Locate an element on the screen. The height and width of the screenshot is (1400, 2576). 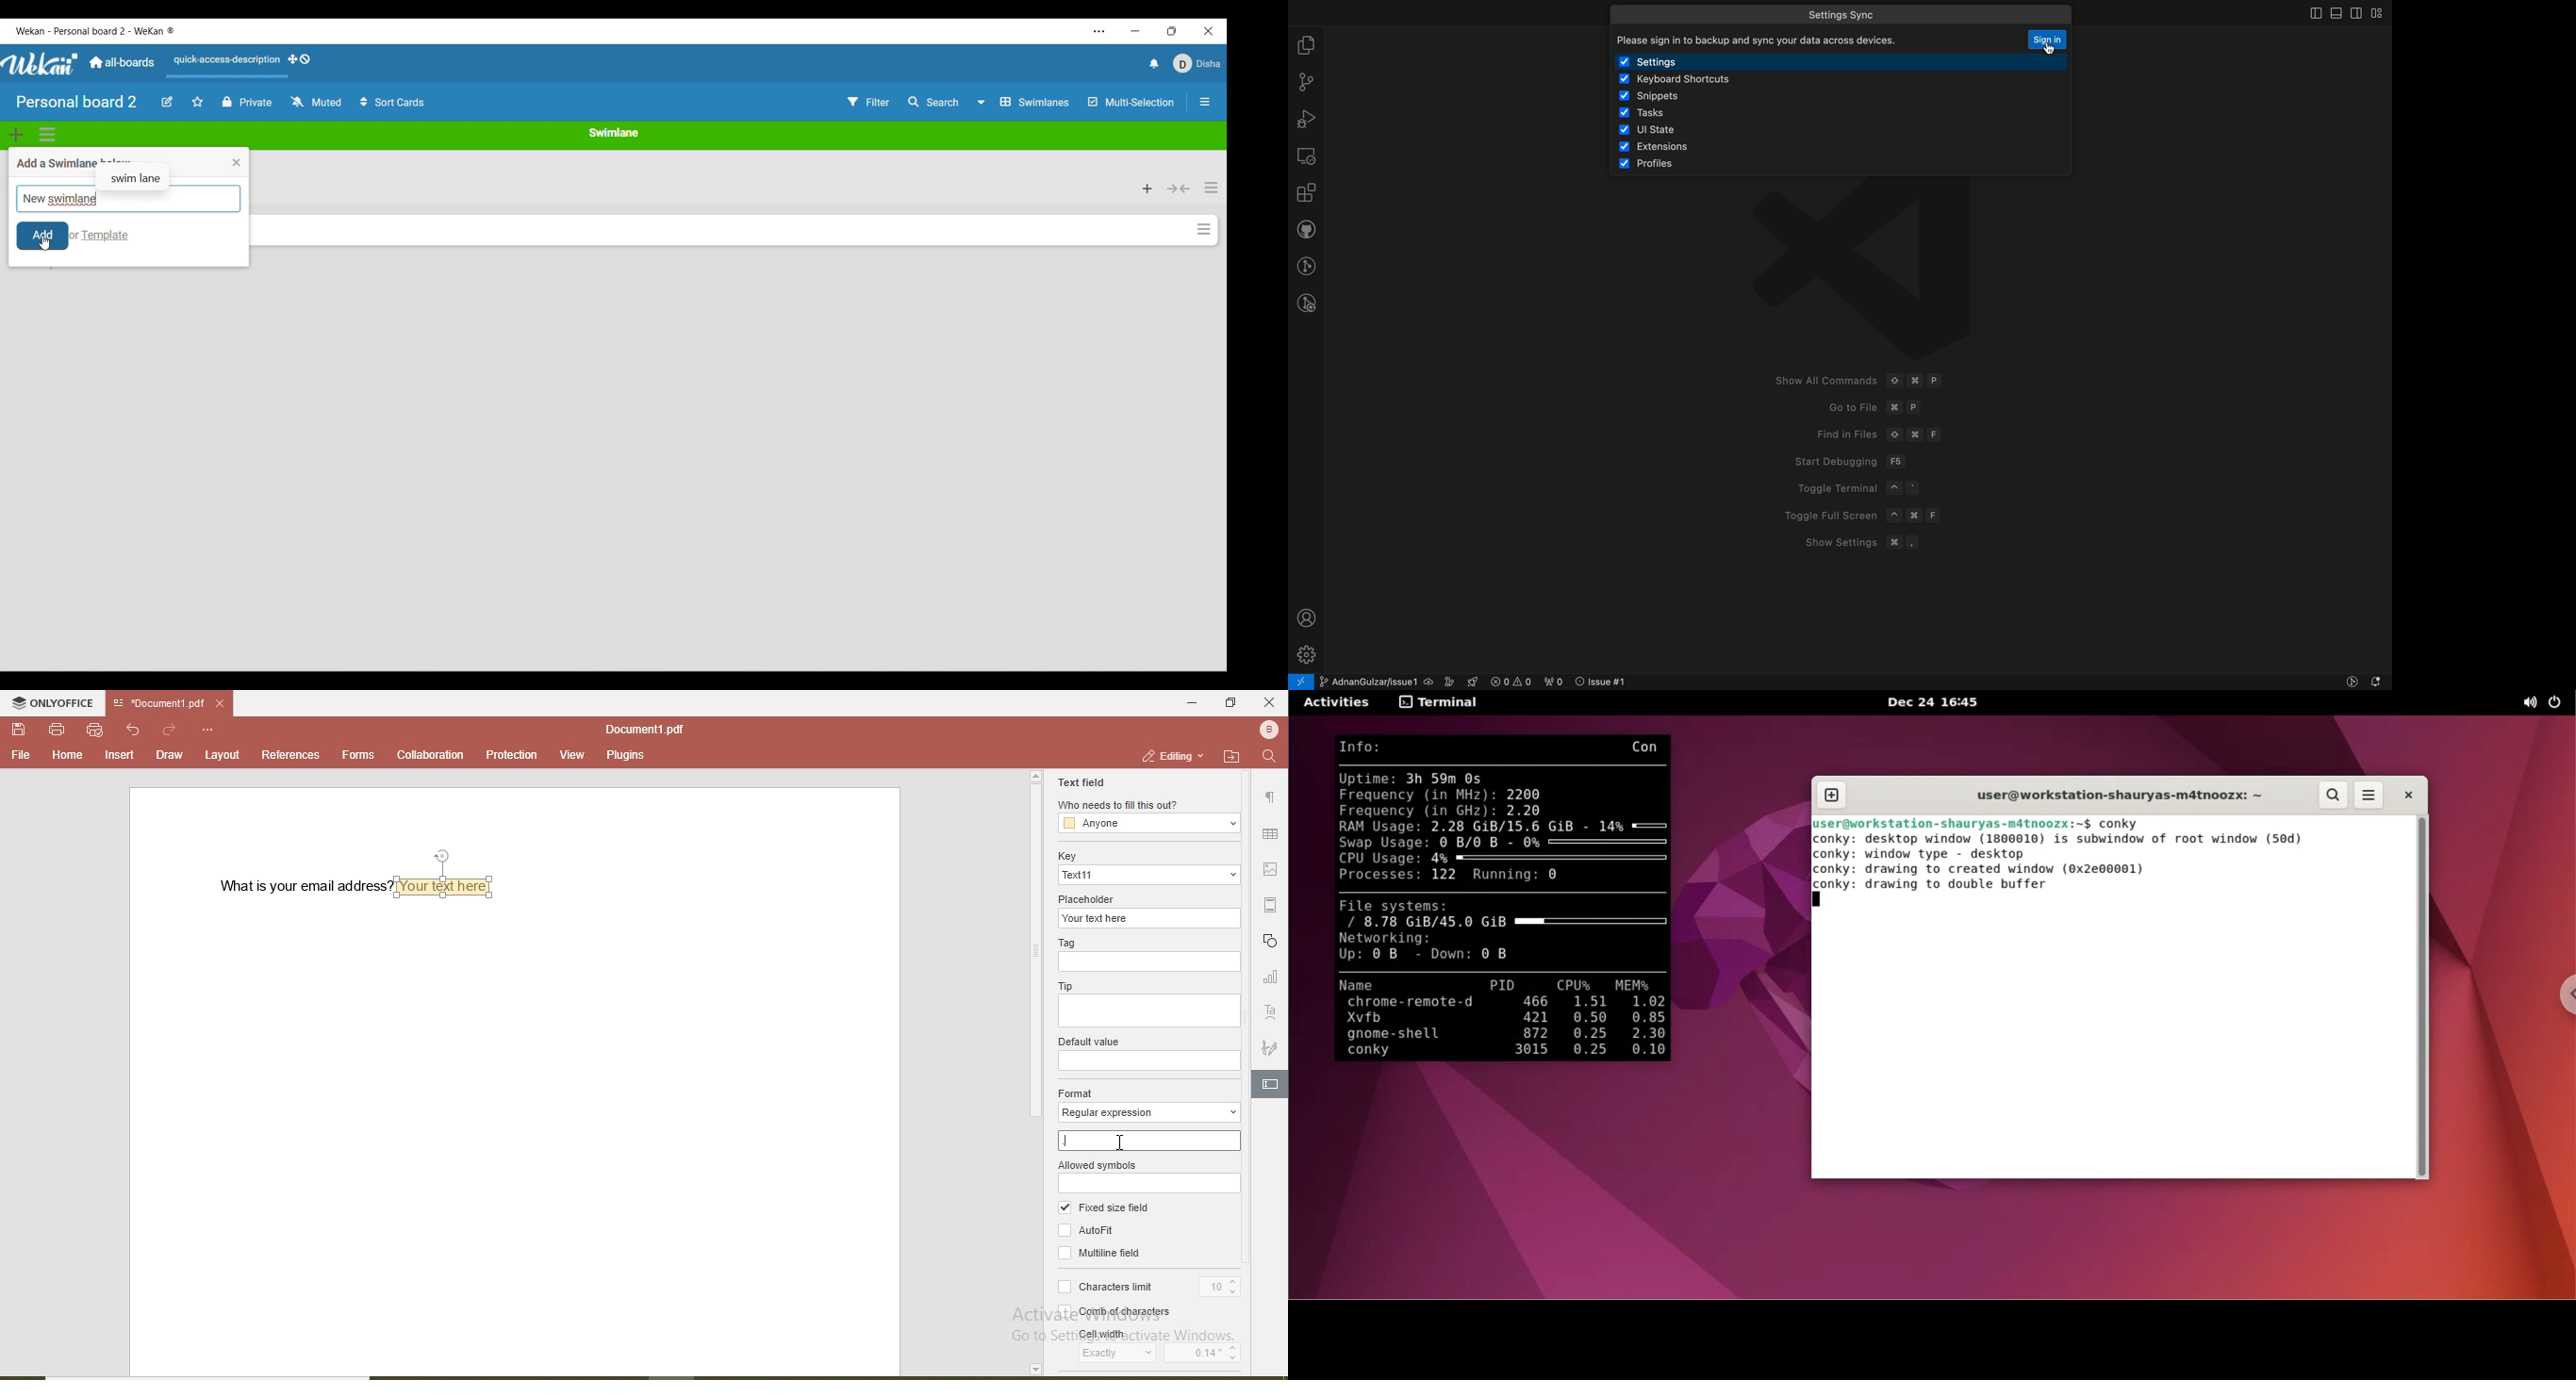
Template options to choose from is located at coordinates (105, 236).